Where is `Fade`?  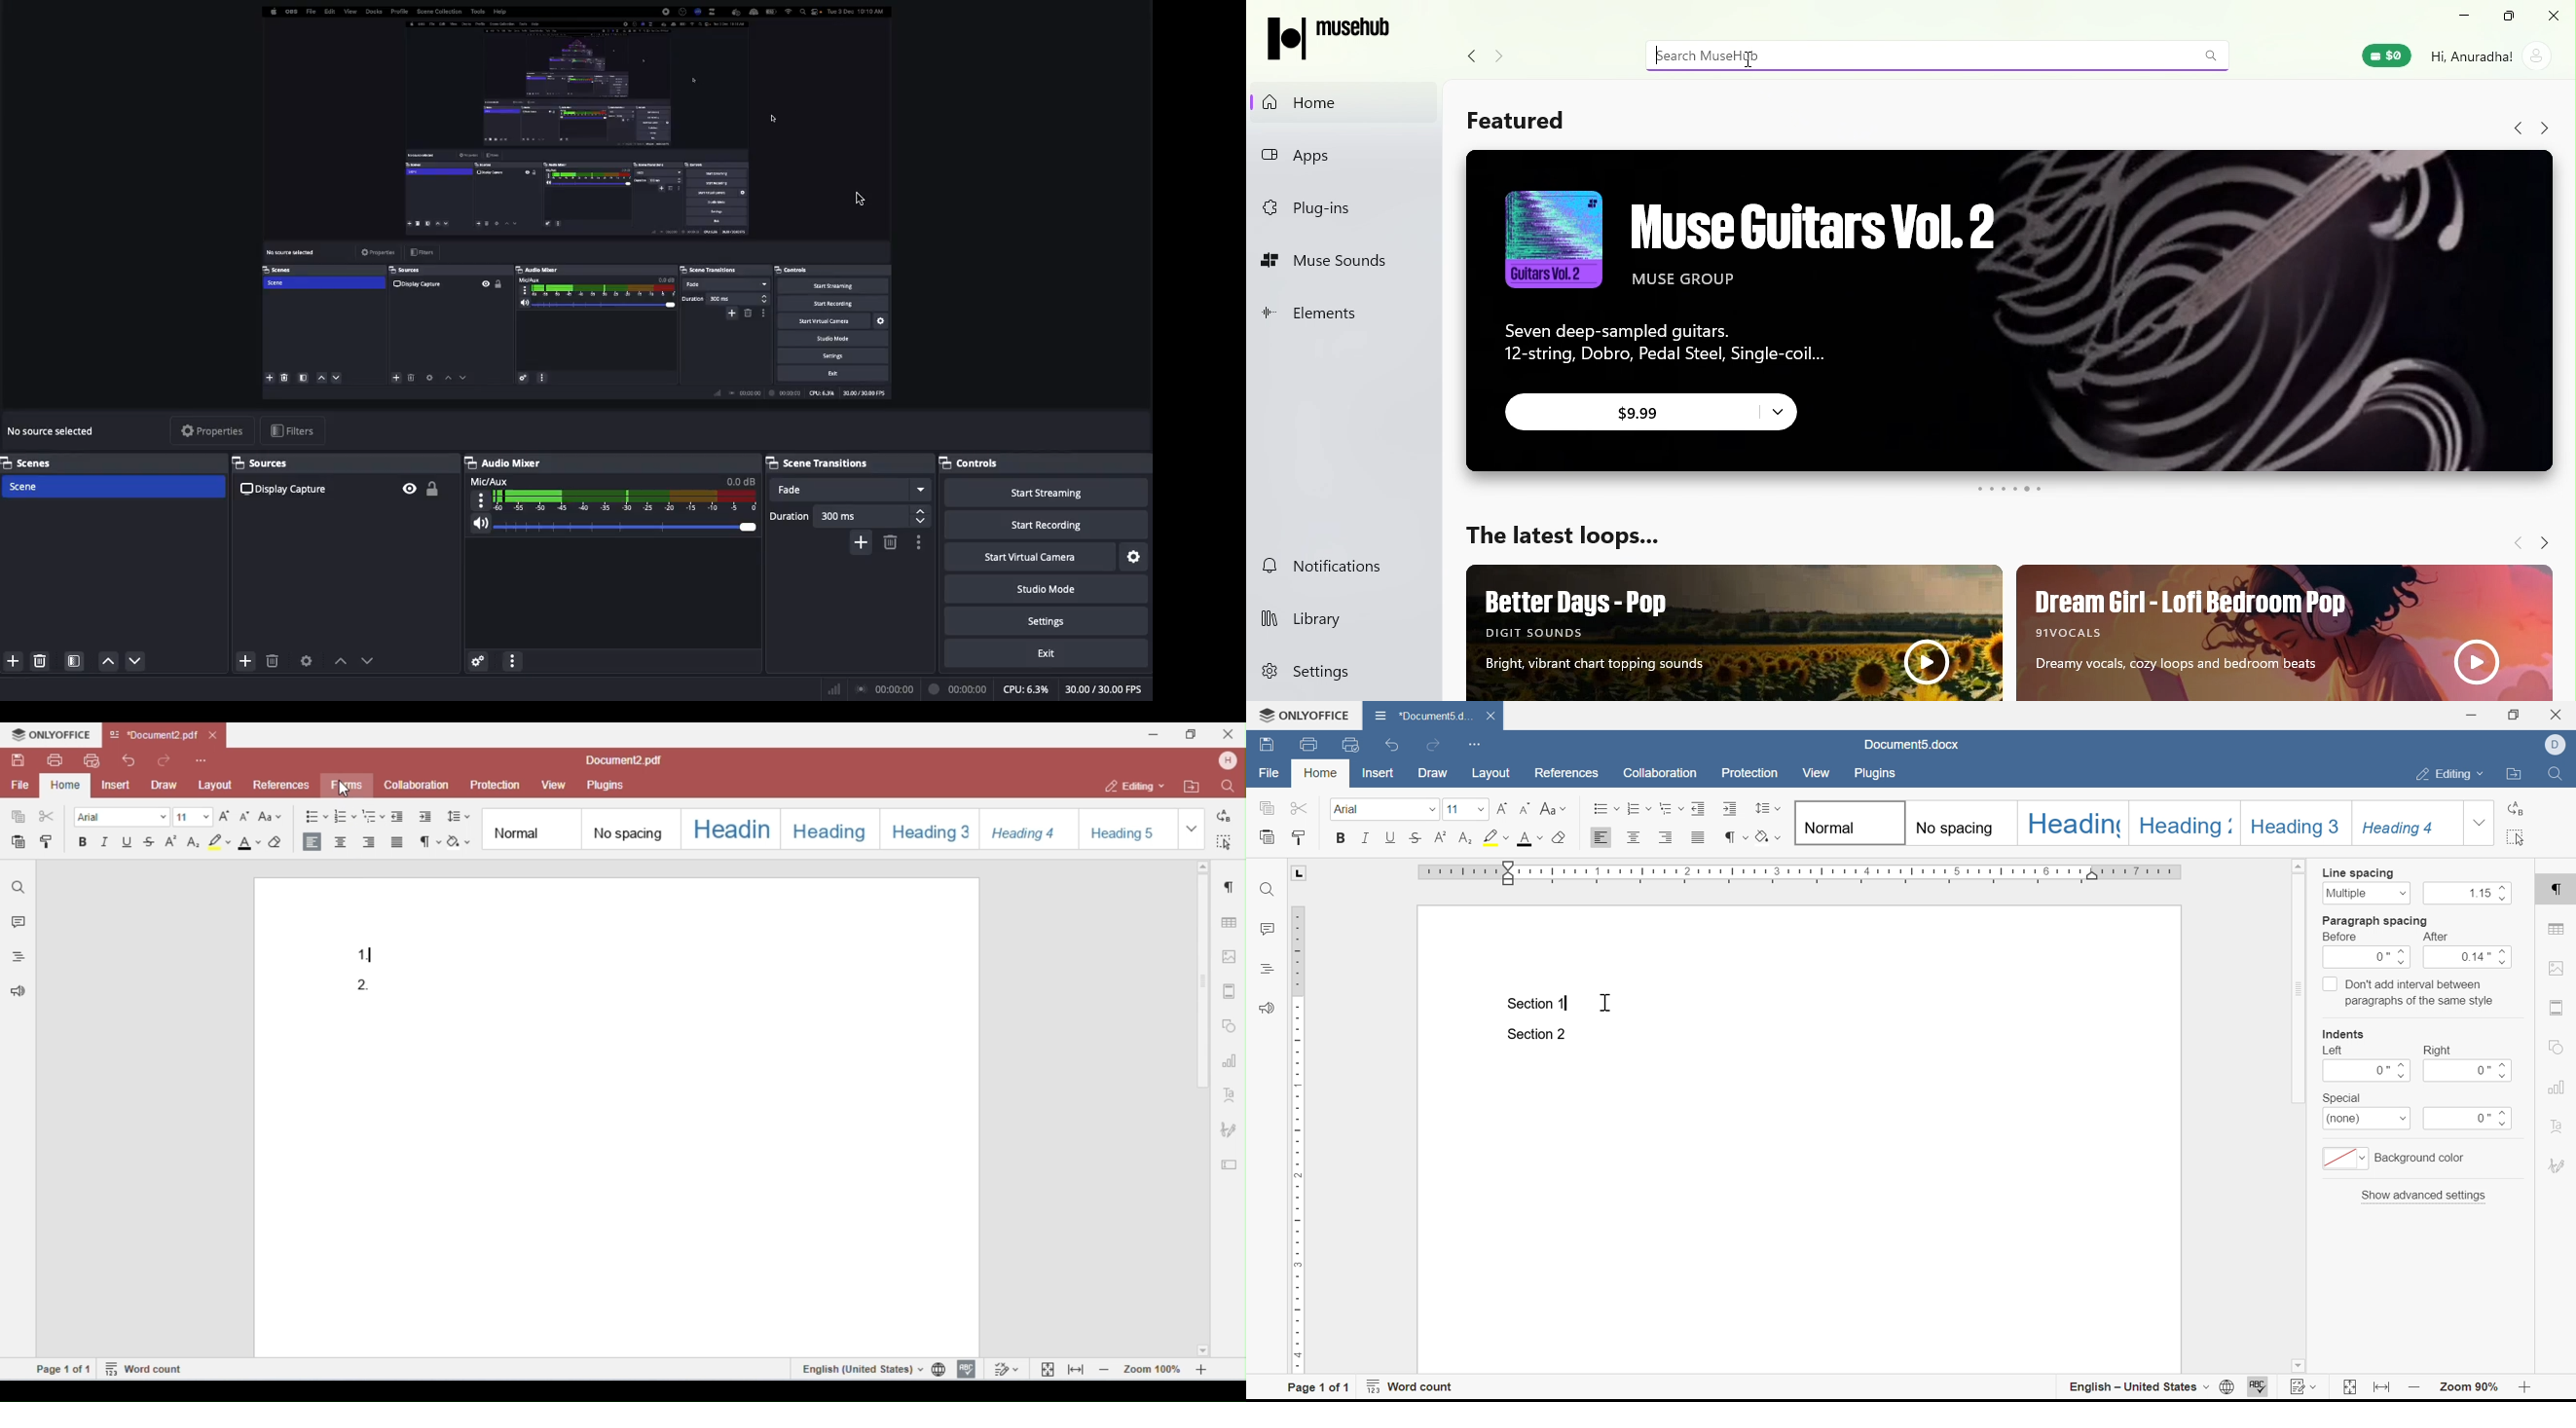 Fade is located at coordinates (850, 490).